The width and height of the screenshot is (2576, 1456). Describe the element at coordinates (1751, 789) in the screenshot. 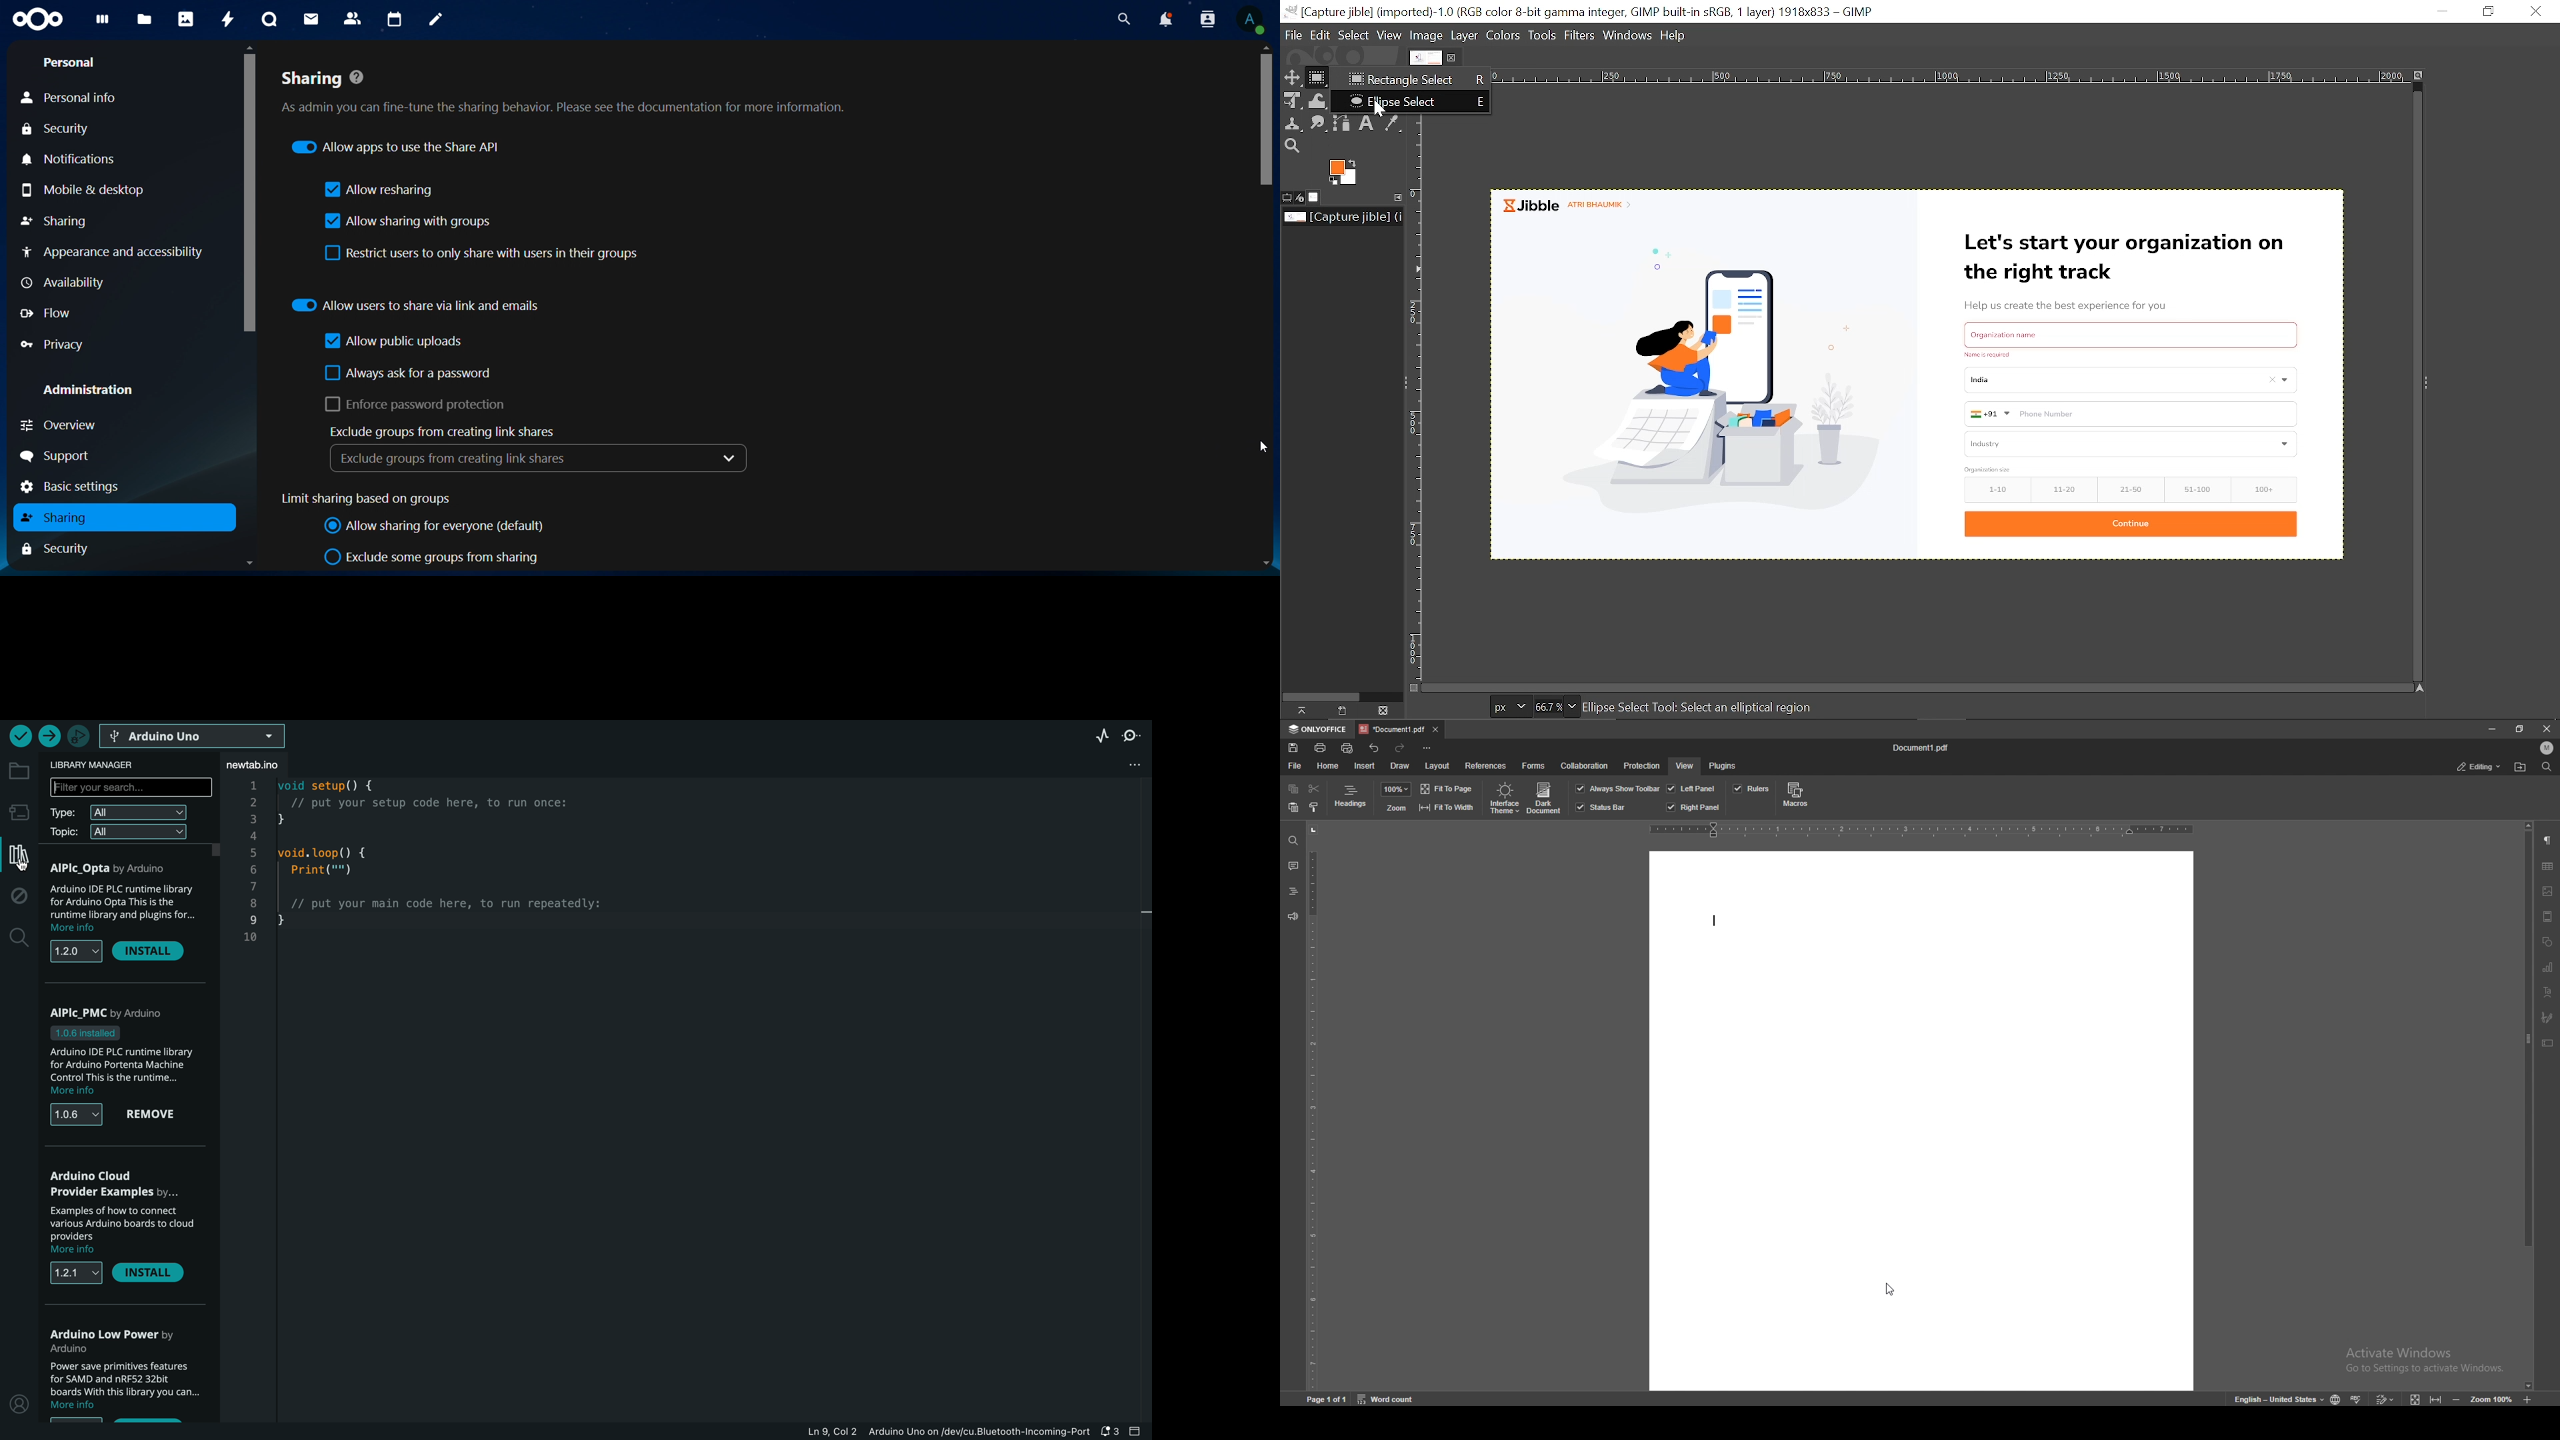

I see `rulers` at that location.